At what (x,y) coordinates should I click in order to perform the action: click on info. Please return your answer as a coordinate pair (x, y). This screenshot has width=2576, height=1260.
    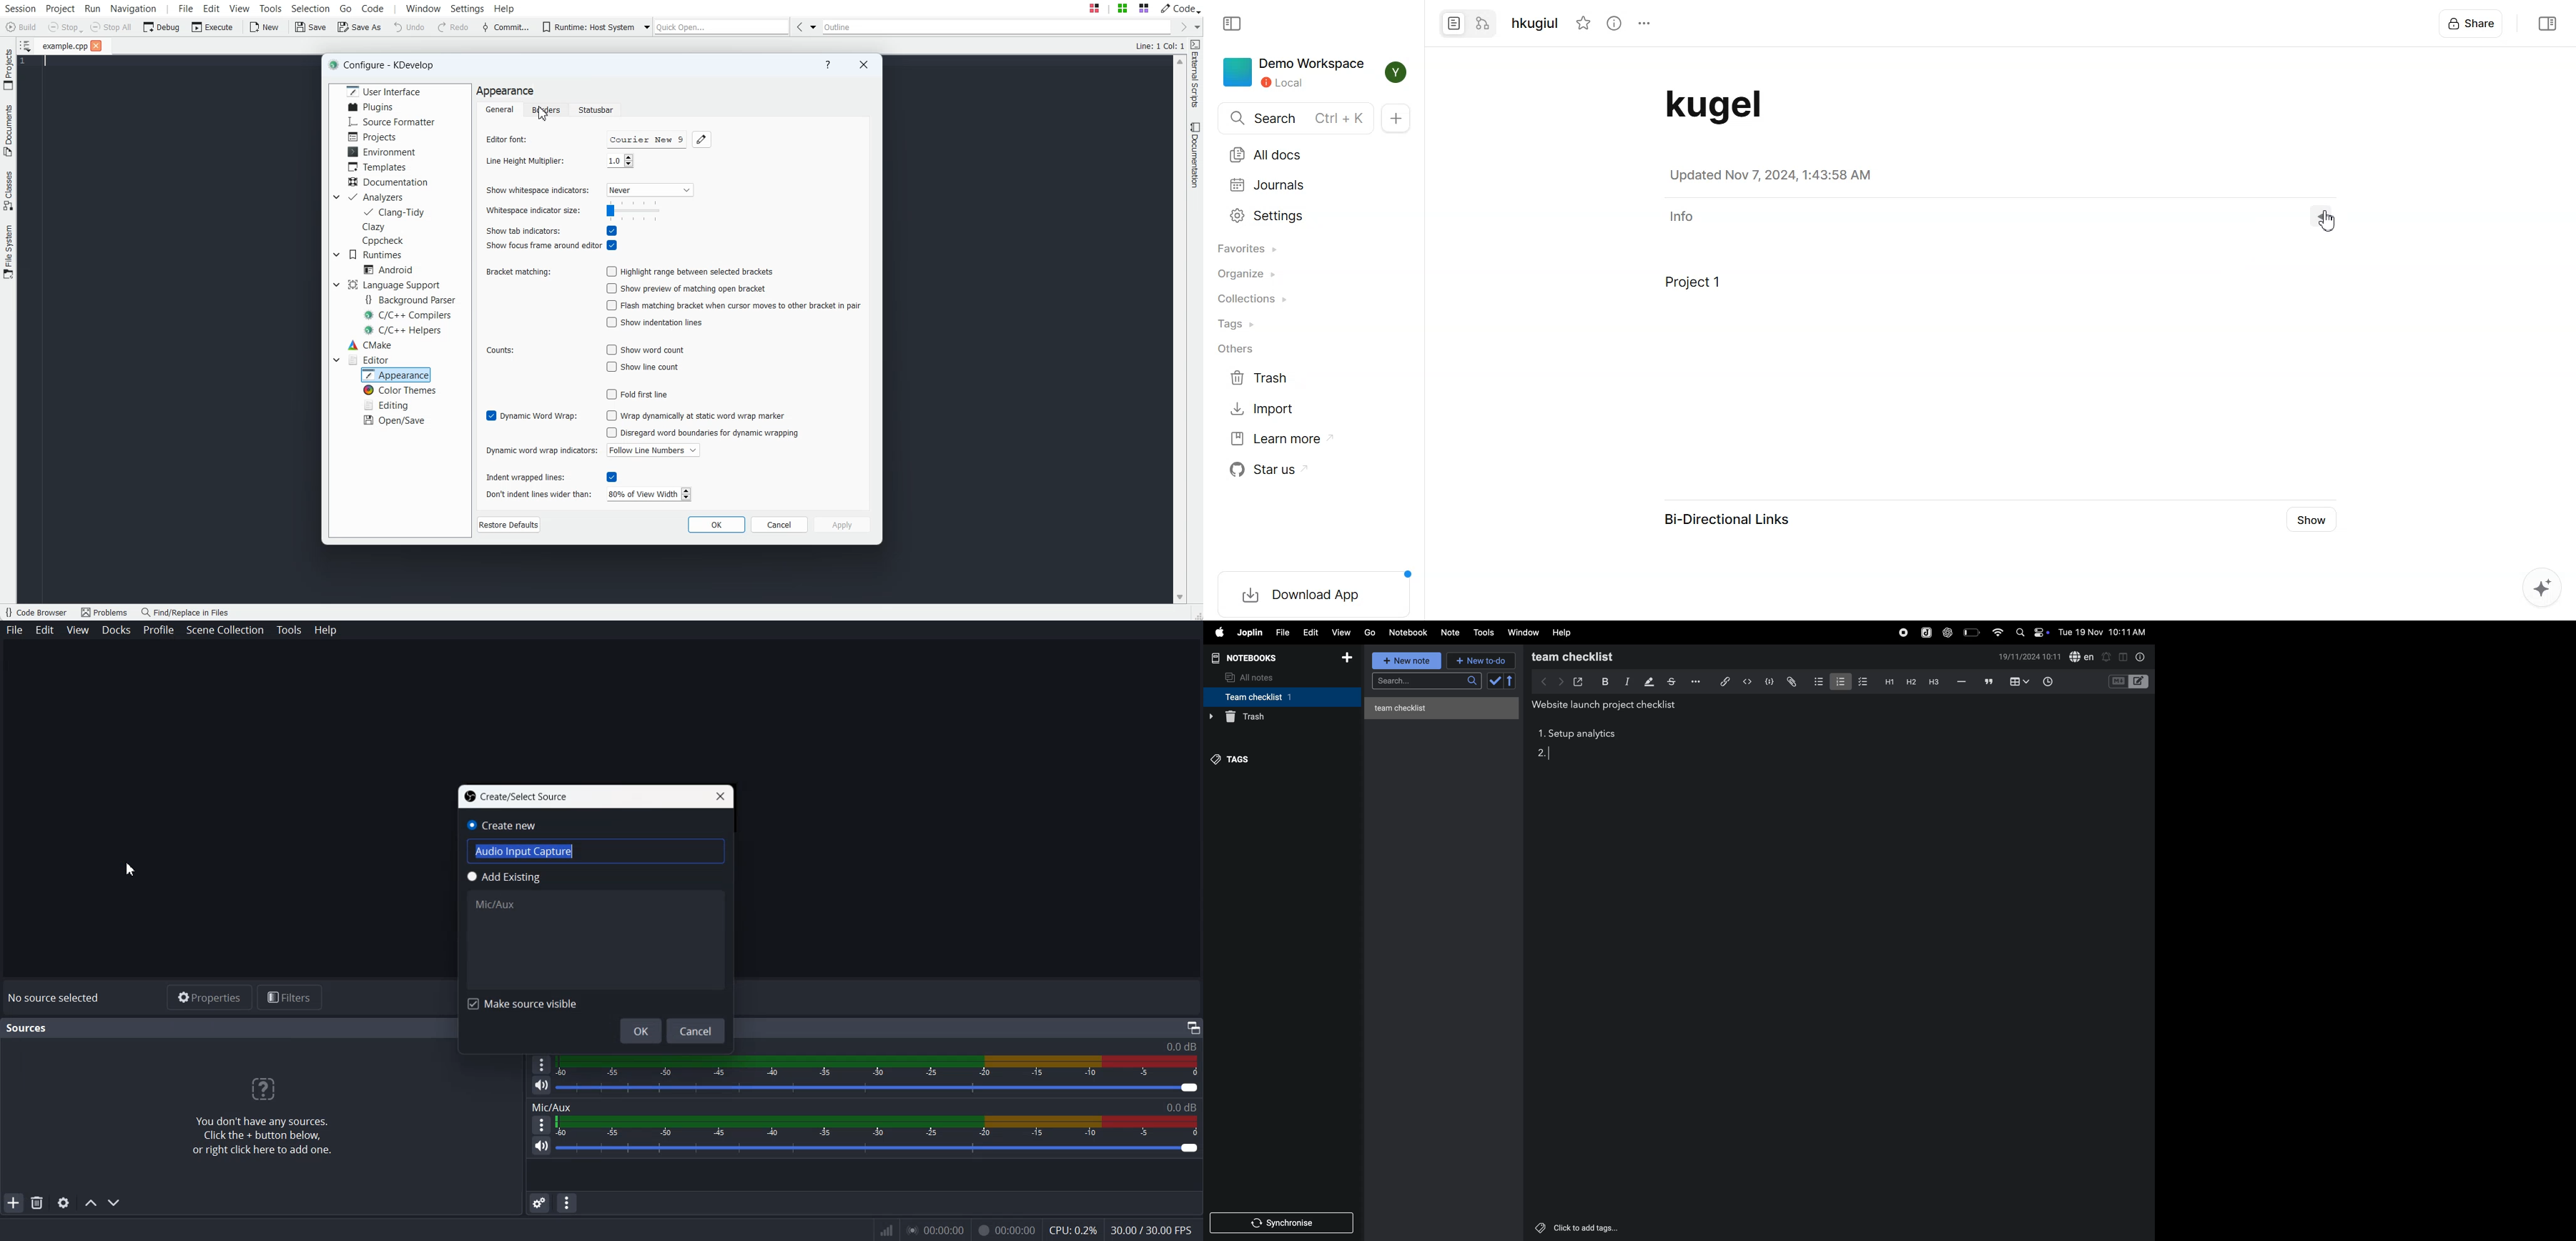
    Looking at the image, I should click on (2138, 657).